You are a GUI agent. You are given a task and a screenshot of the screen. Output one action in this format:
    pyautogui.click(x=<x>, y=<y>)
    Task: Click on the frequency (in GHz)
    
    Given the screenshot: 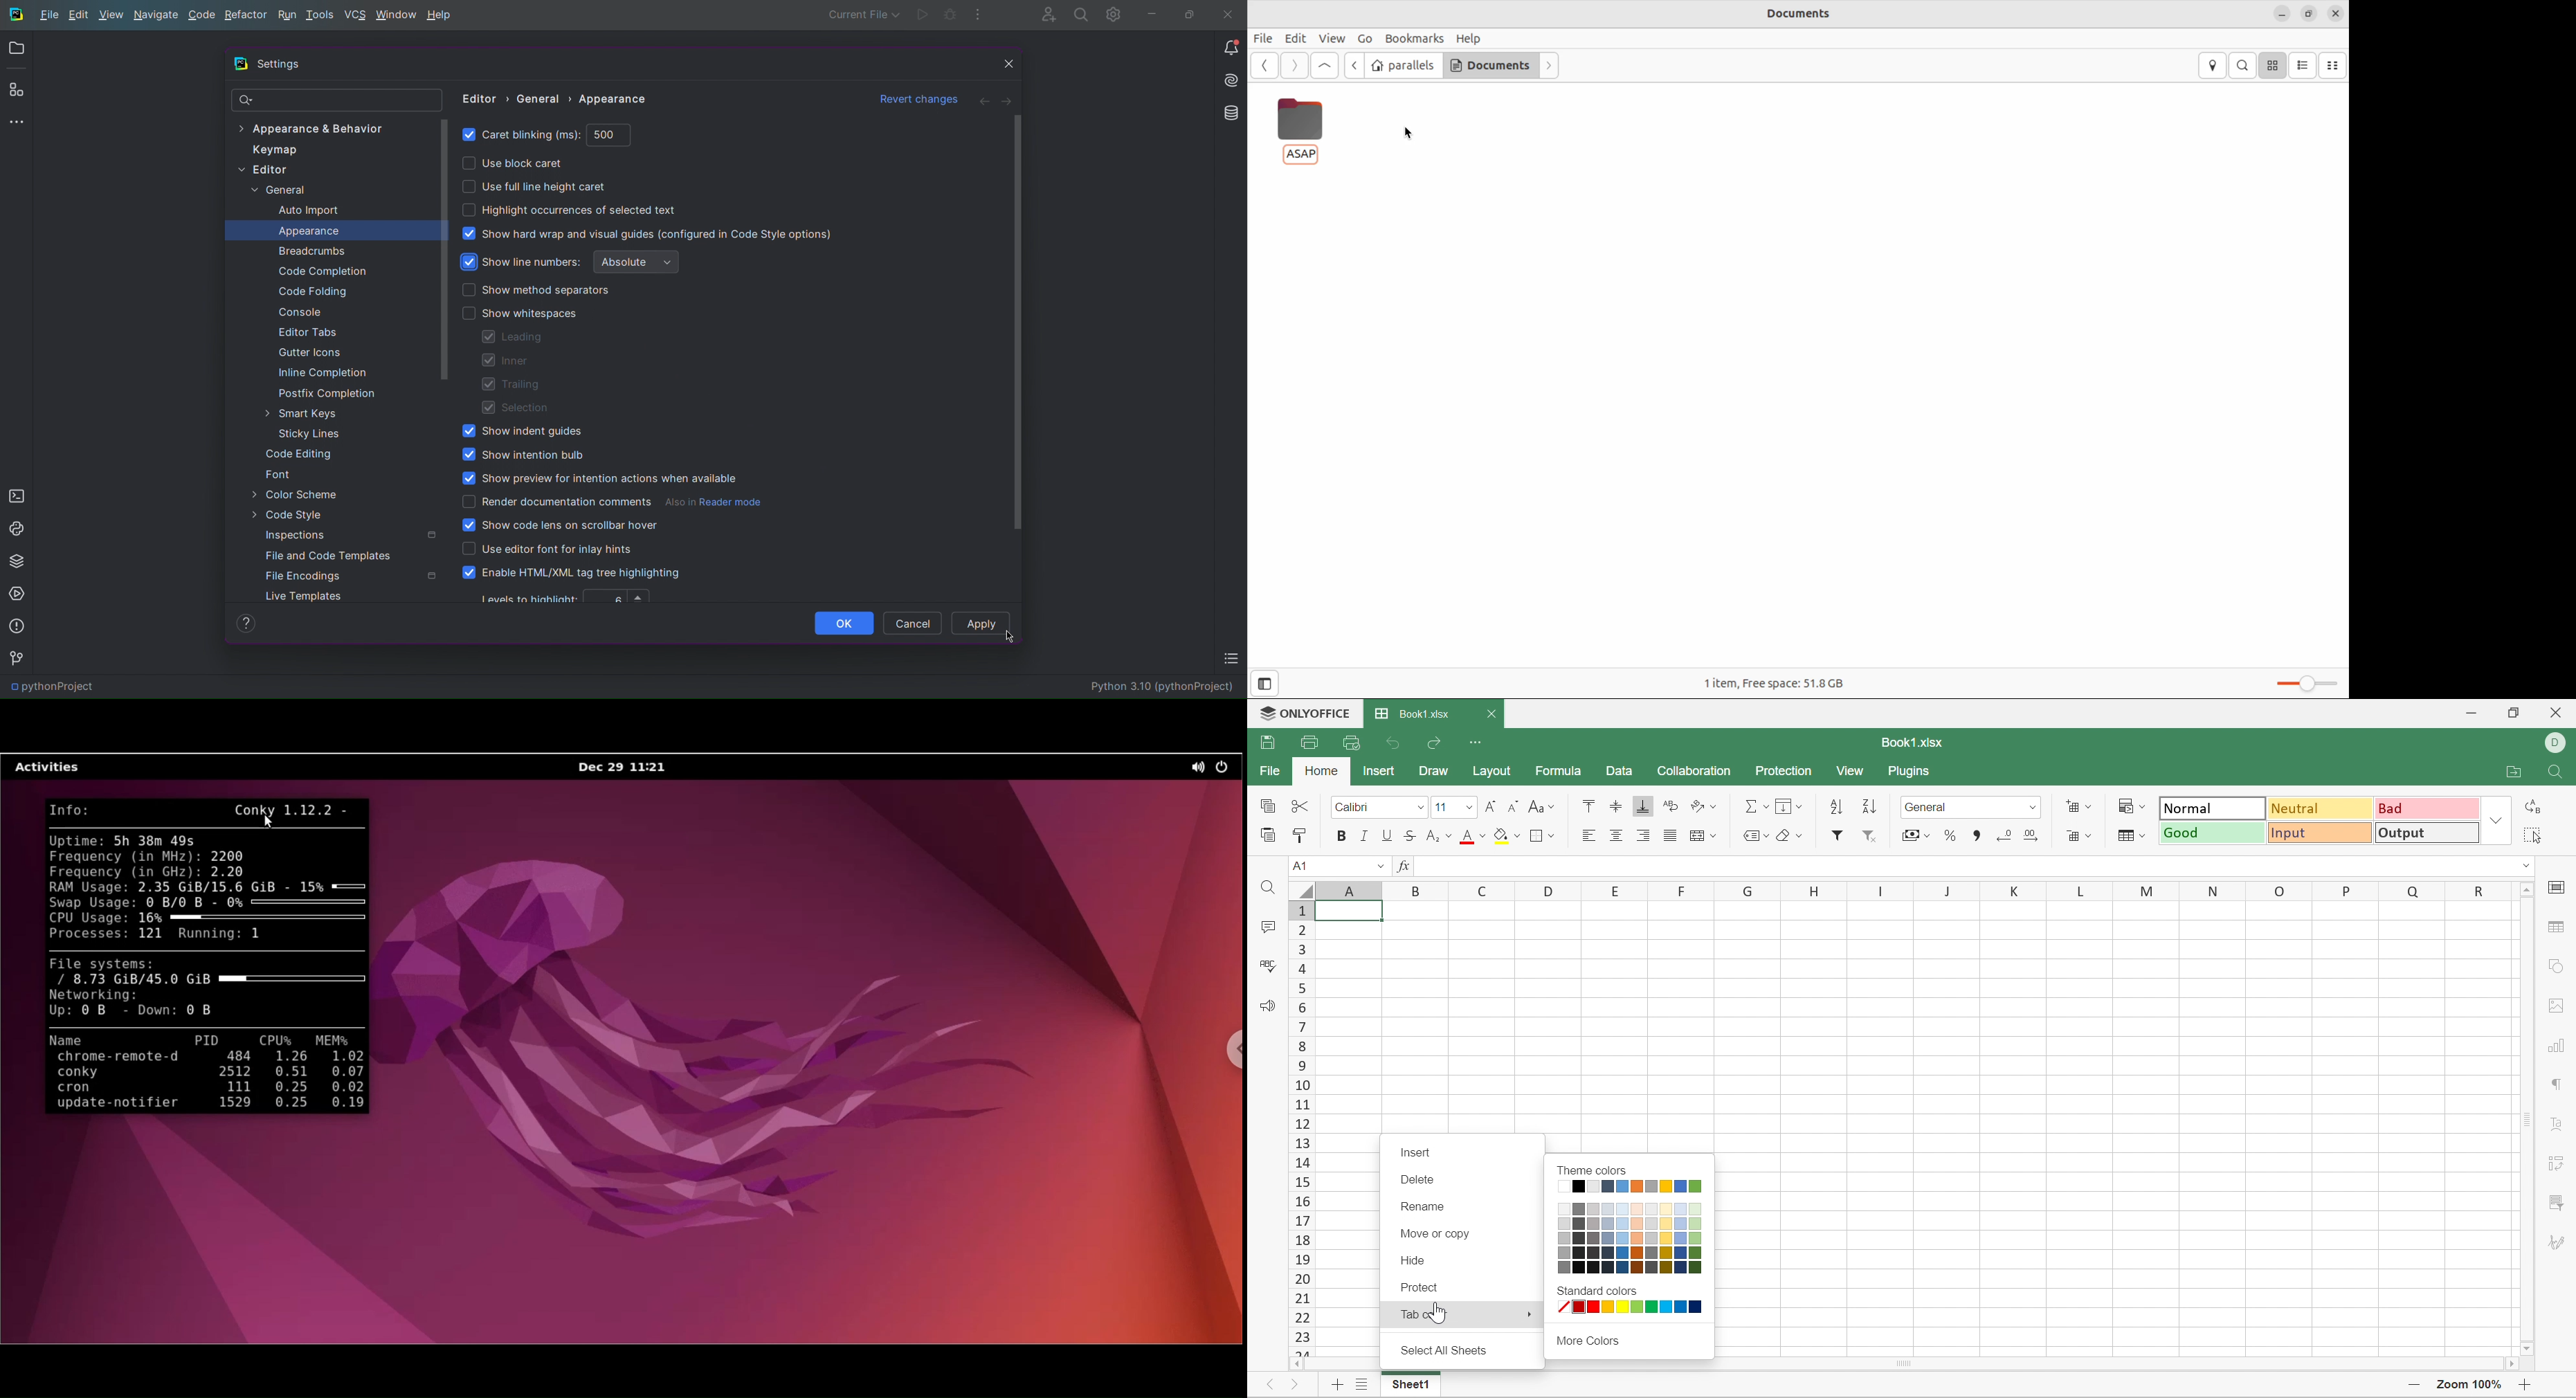 What is the action you would take?
    pyautogui.click(x=126, y=872)
    